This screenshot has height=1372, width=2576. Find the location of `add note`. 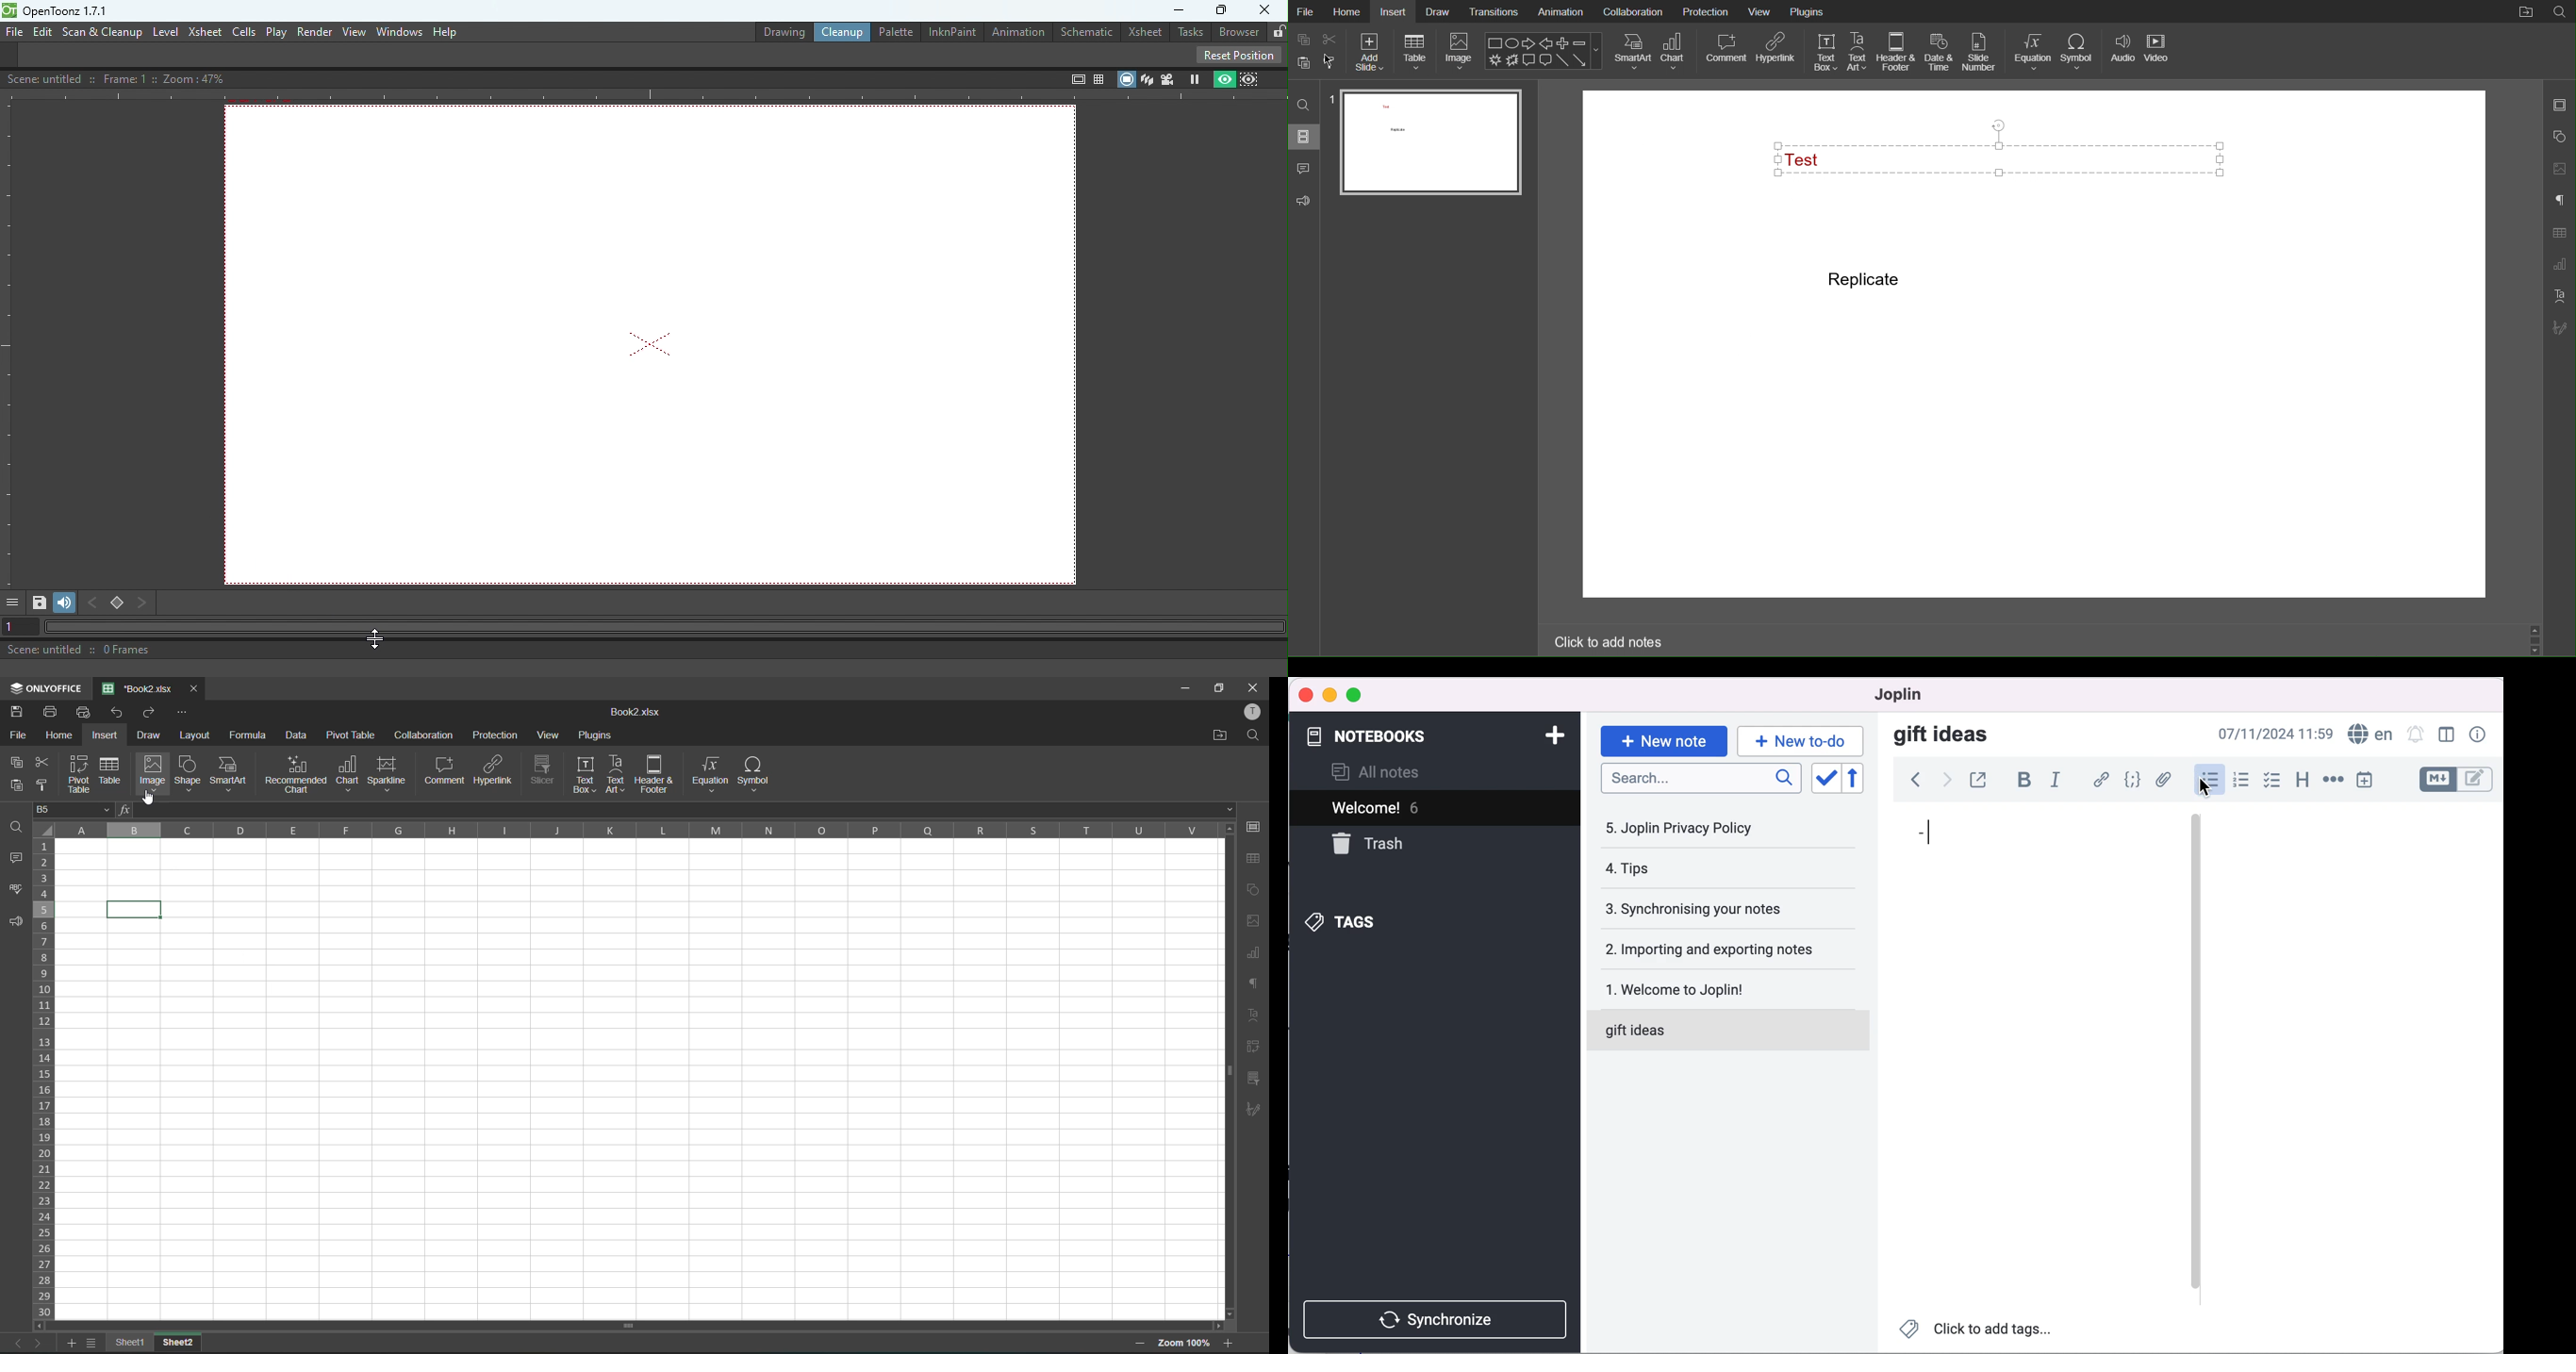

add note is located at coordinates (1549, 735).